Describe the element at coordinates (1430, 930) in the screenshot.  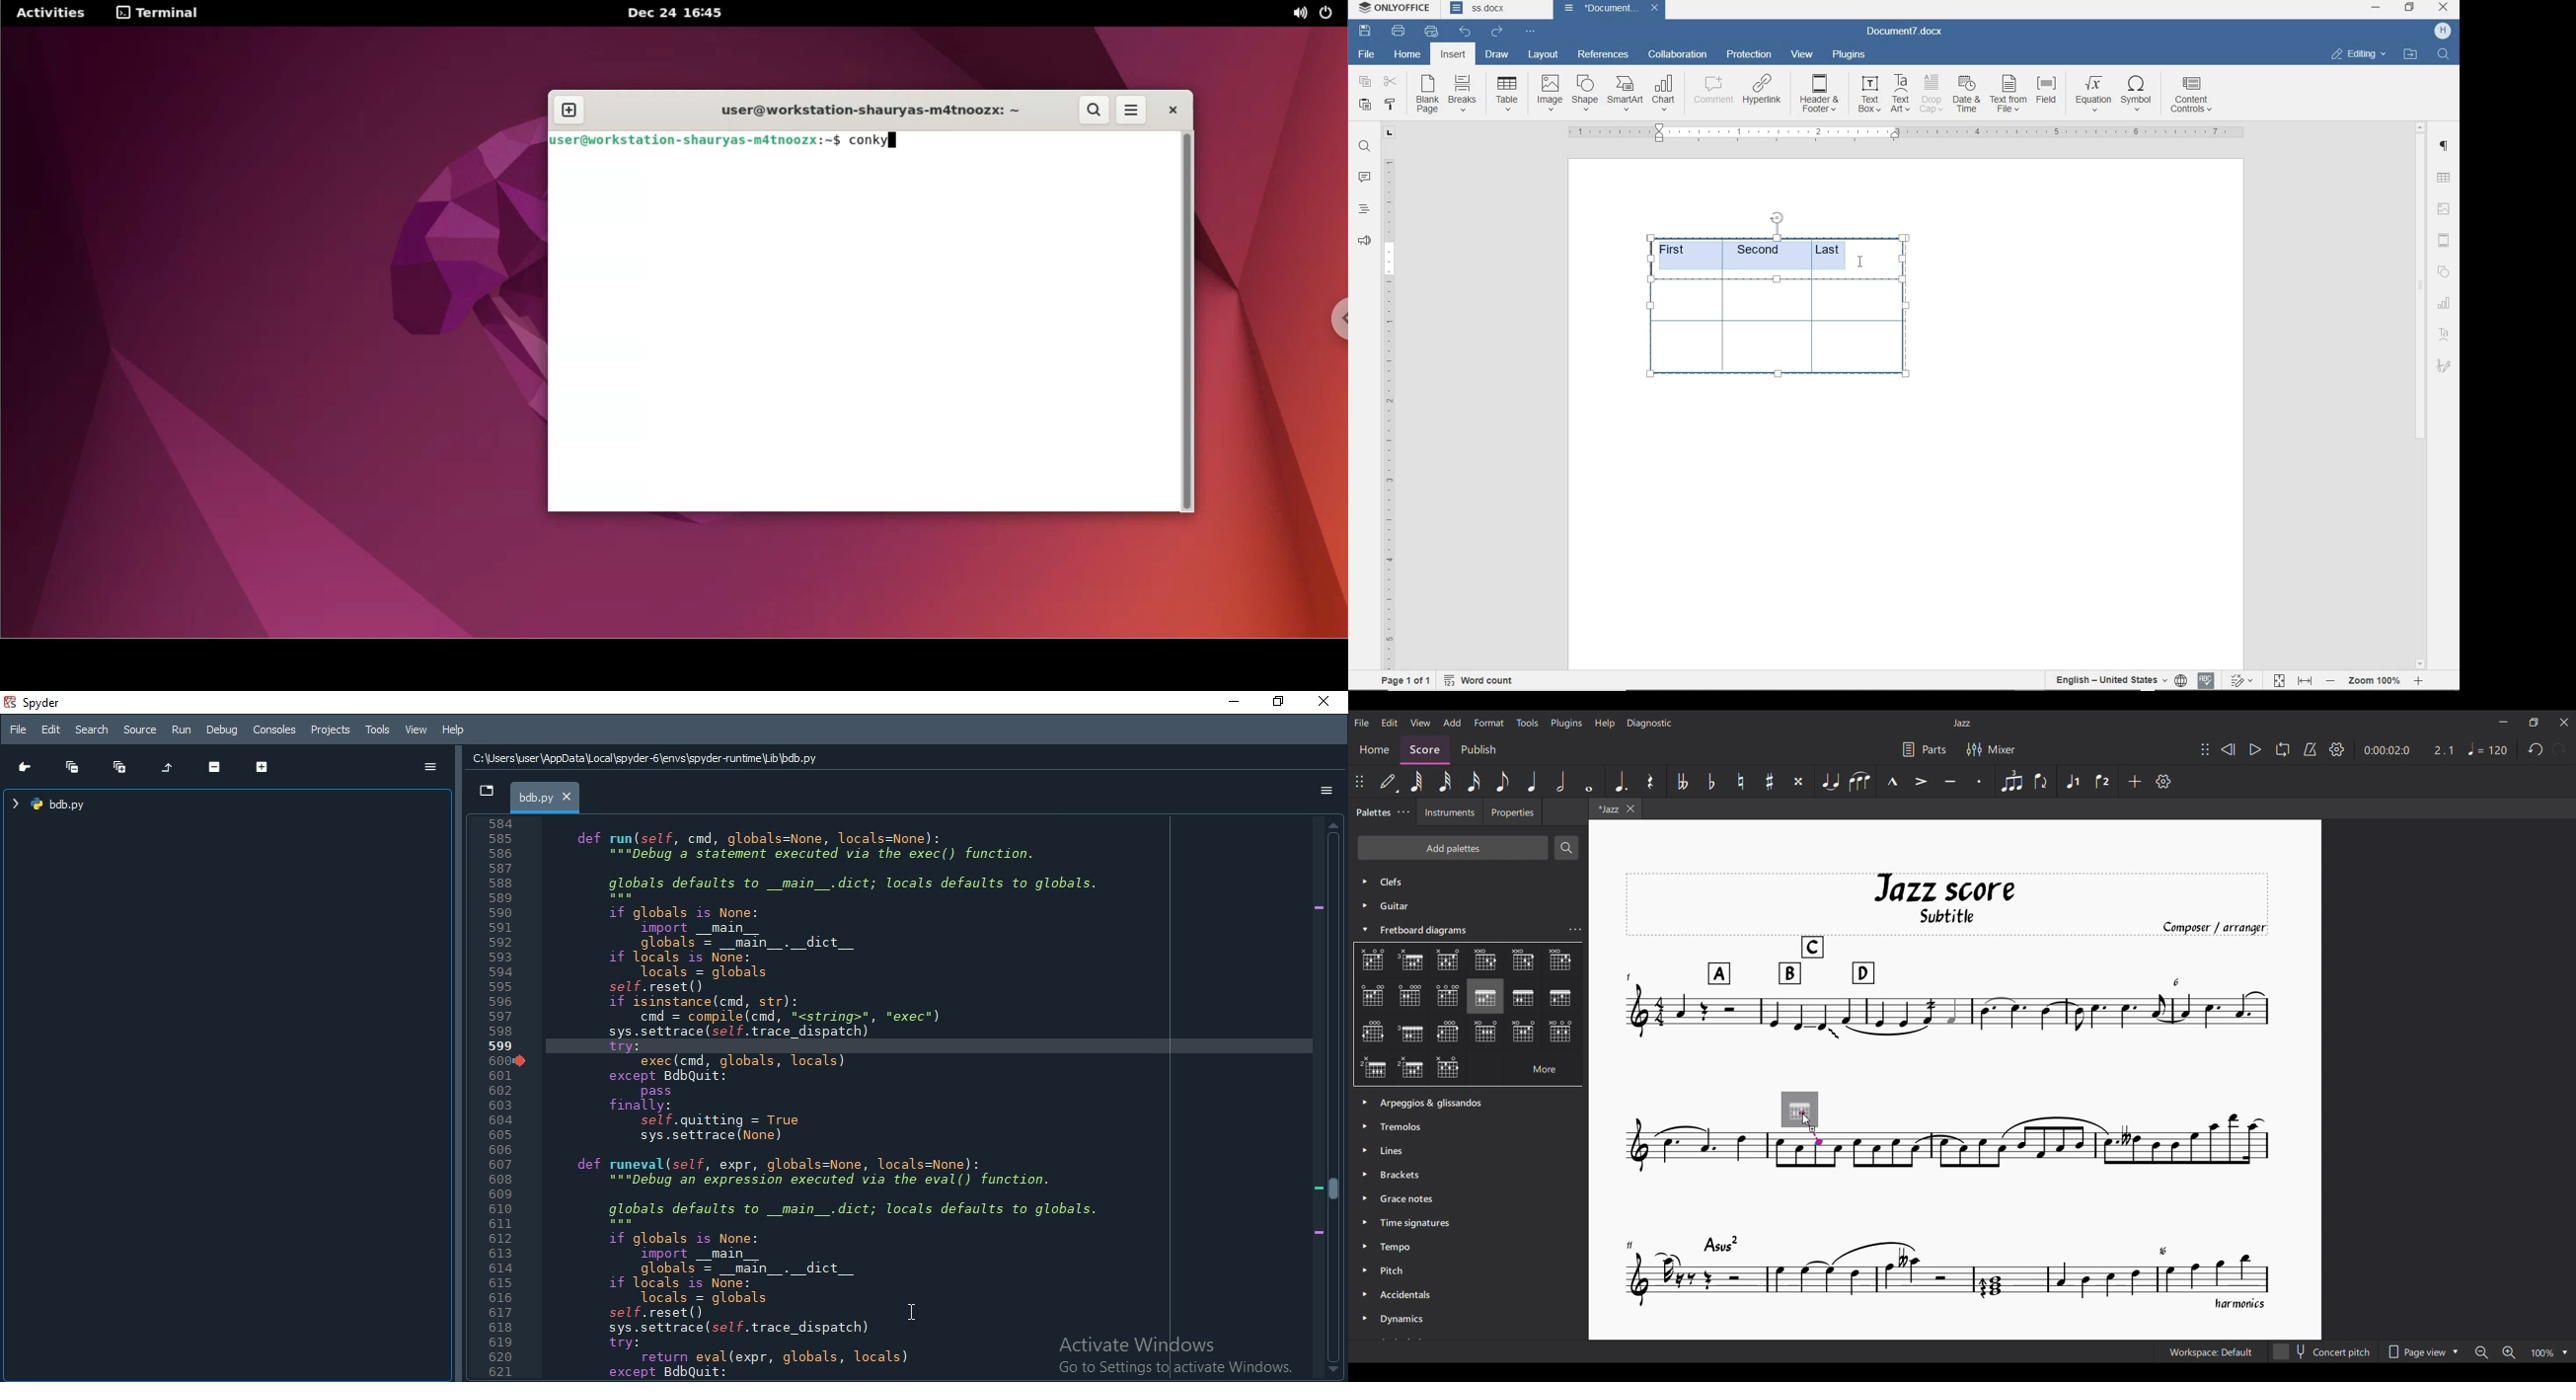
I see `Freetboard` at that location.